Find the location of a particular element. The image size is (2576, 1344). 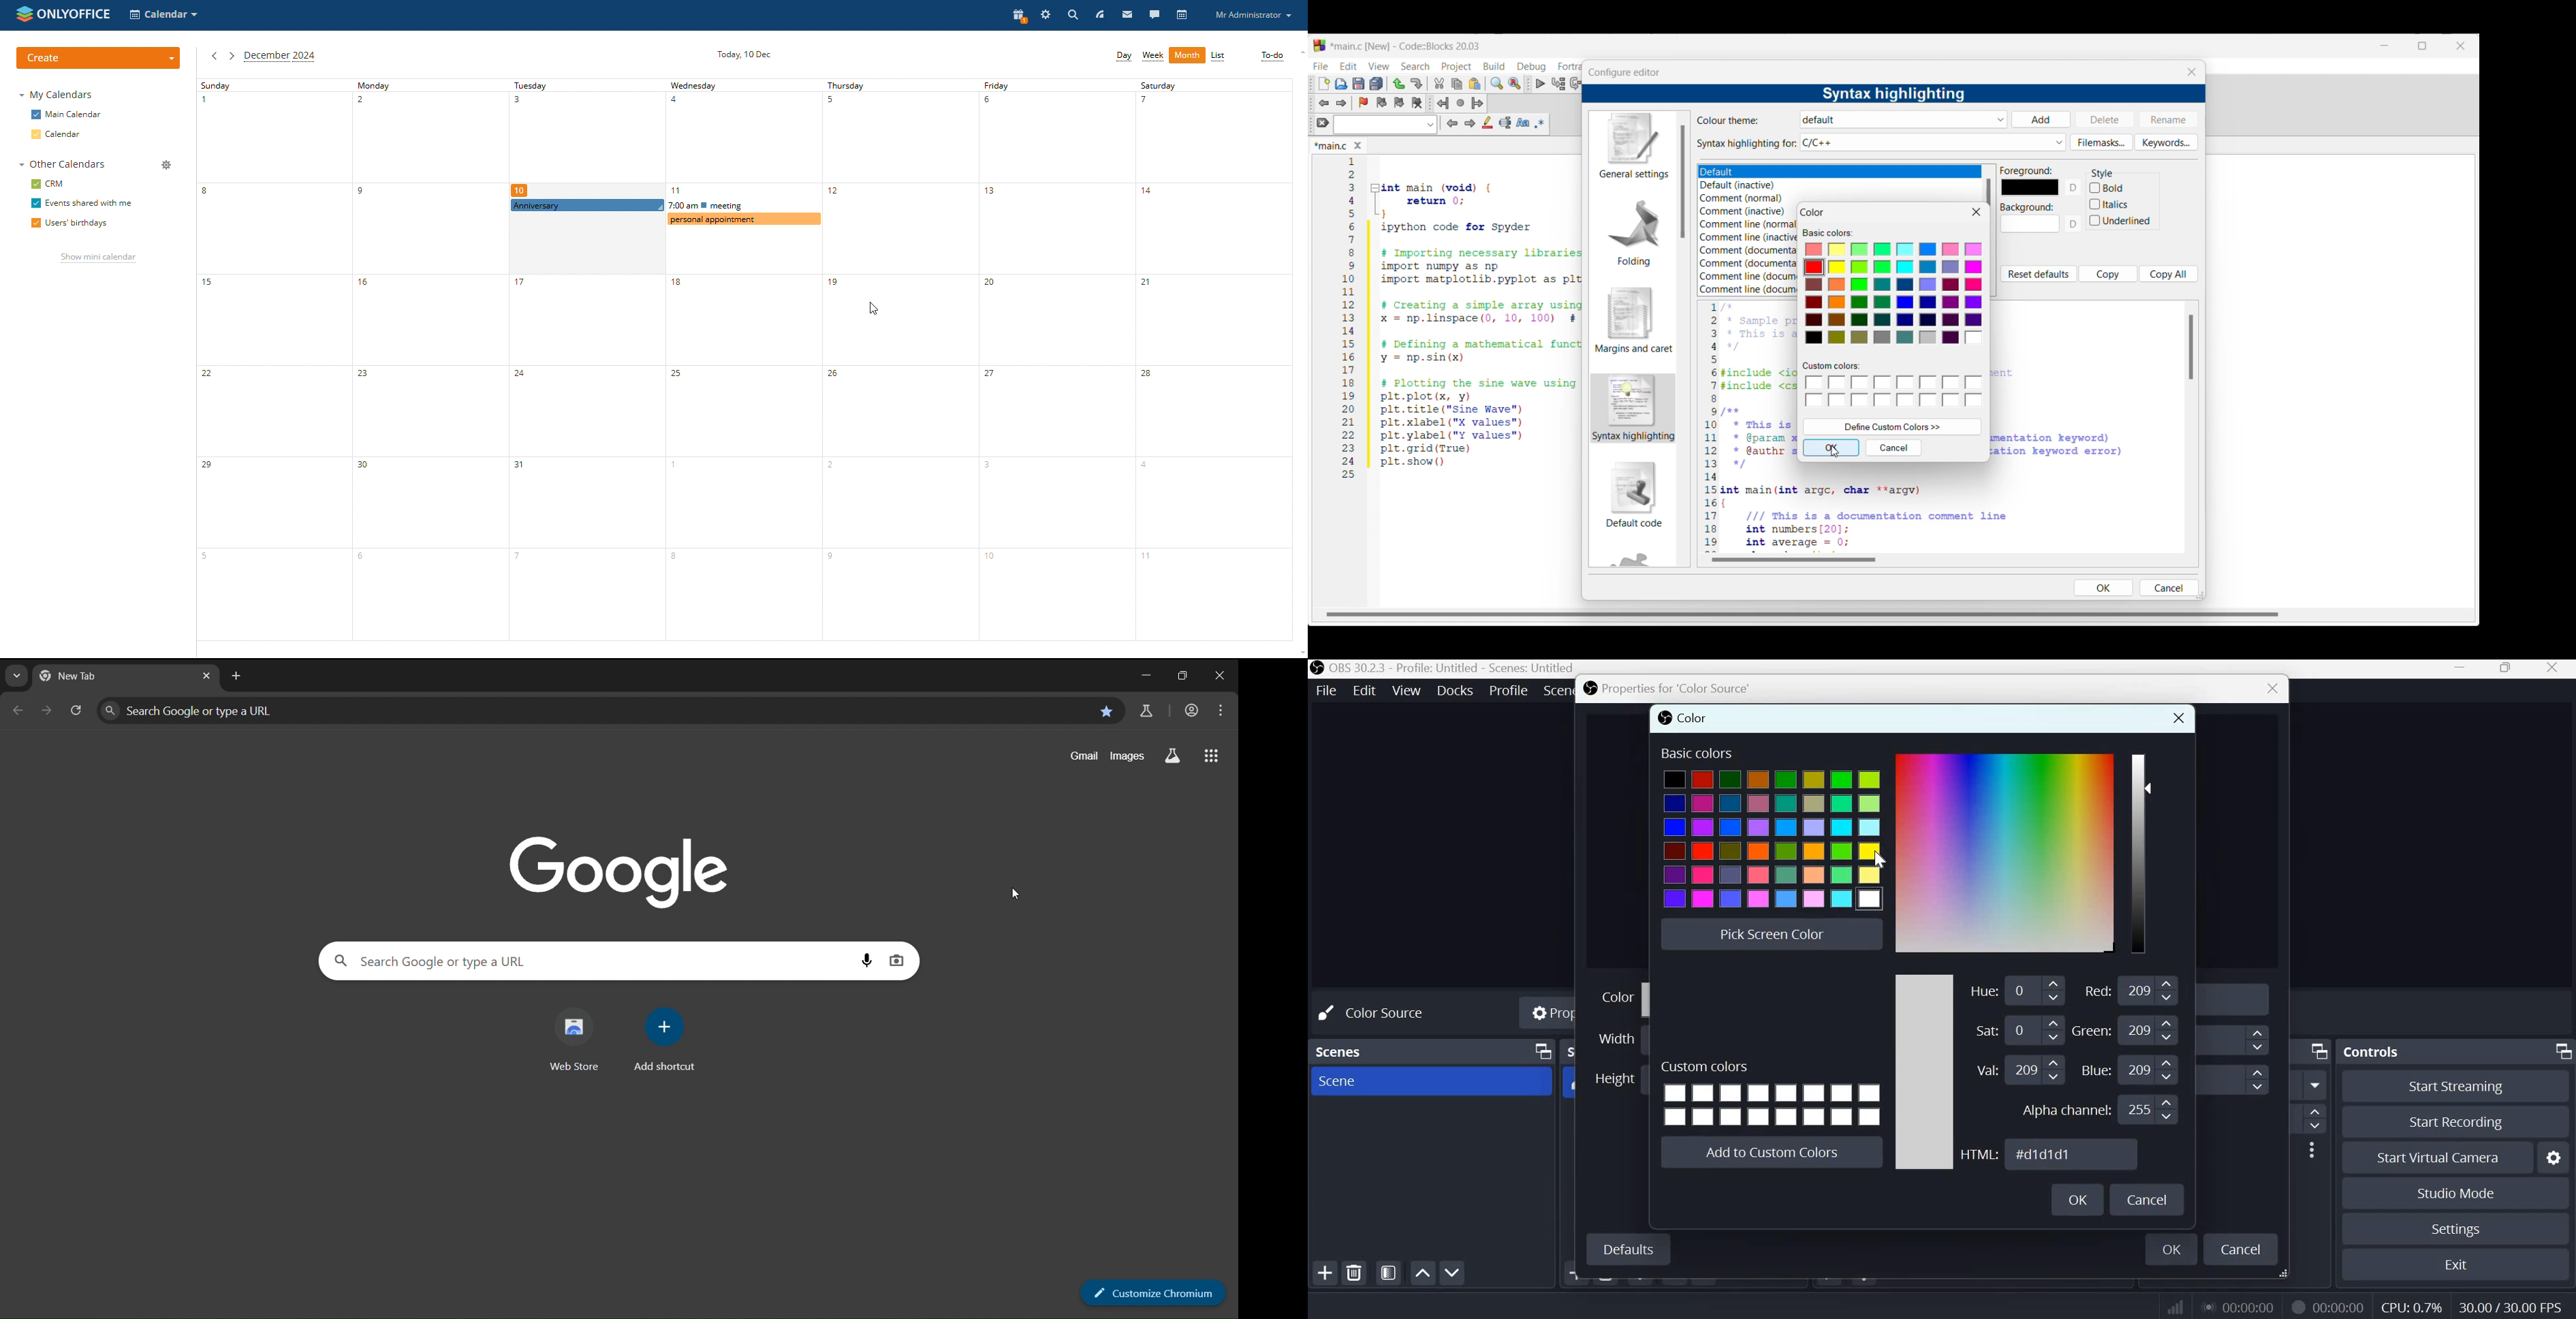

No source selected is located at coordinates (1385, 1012).